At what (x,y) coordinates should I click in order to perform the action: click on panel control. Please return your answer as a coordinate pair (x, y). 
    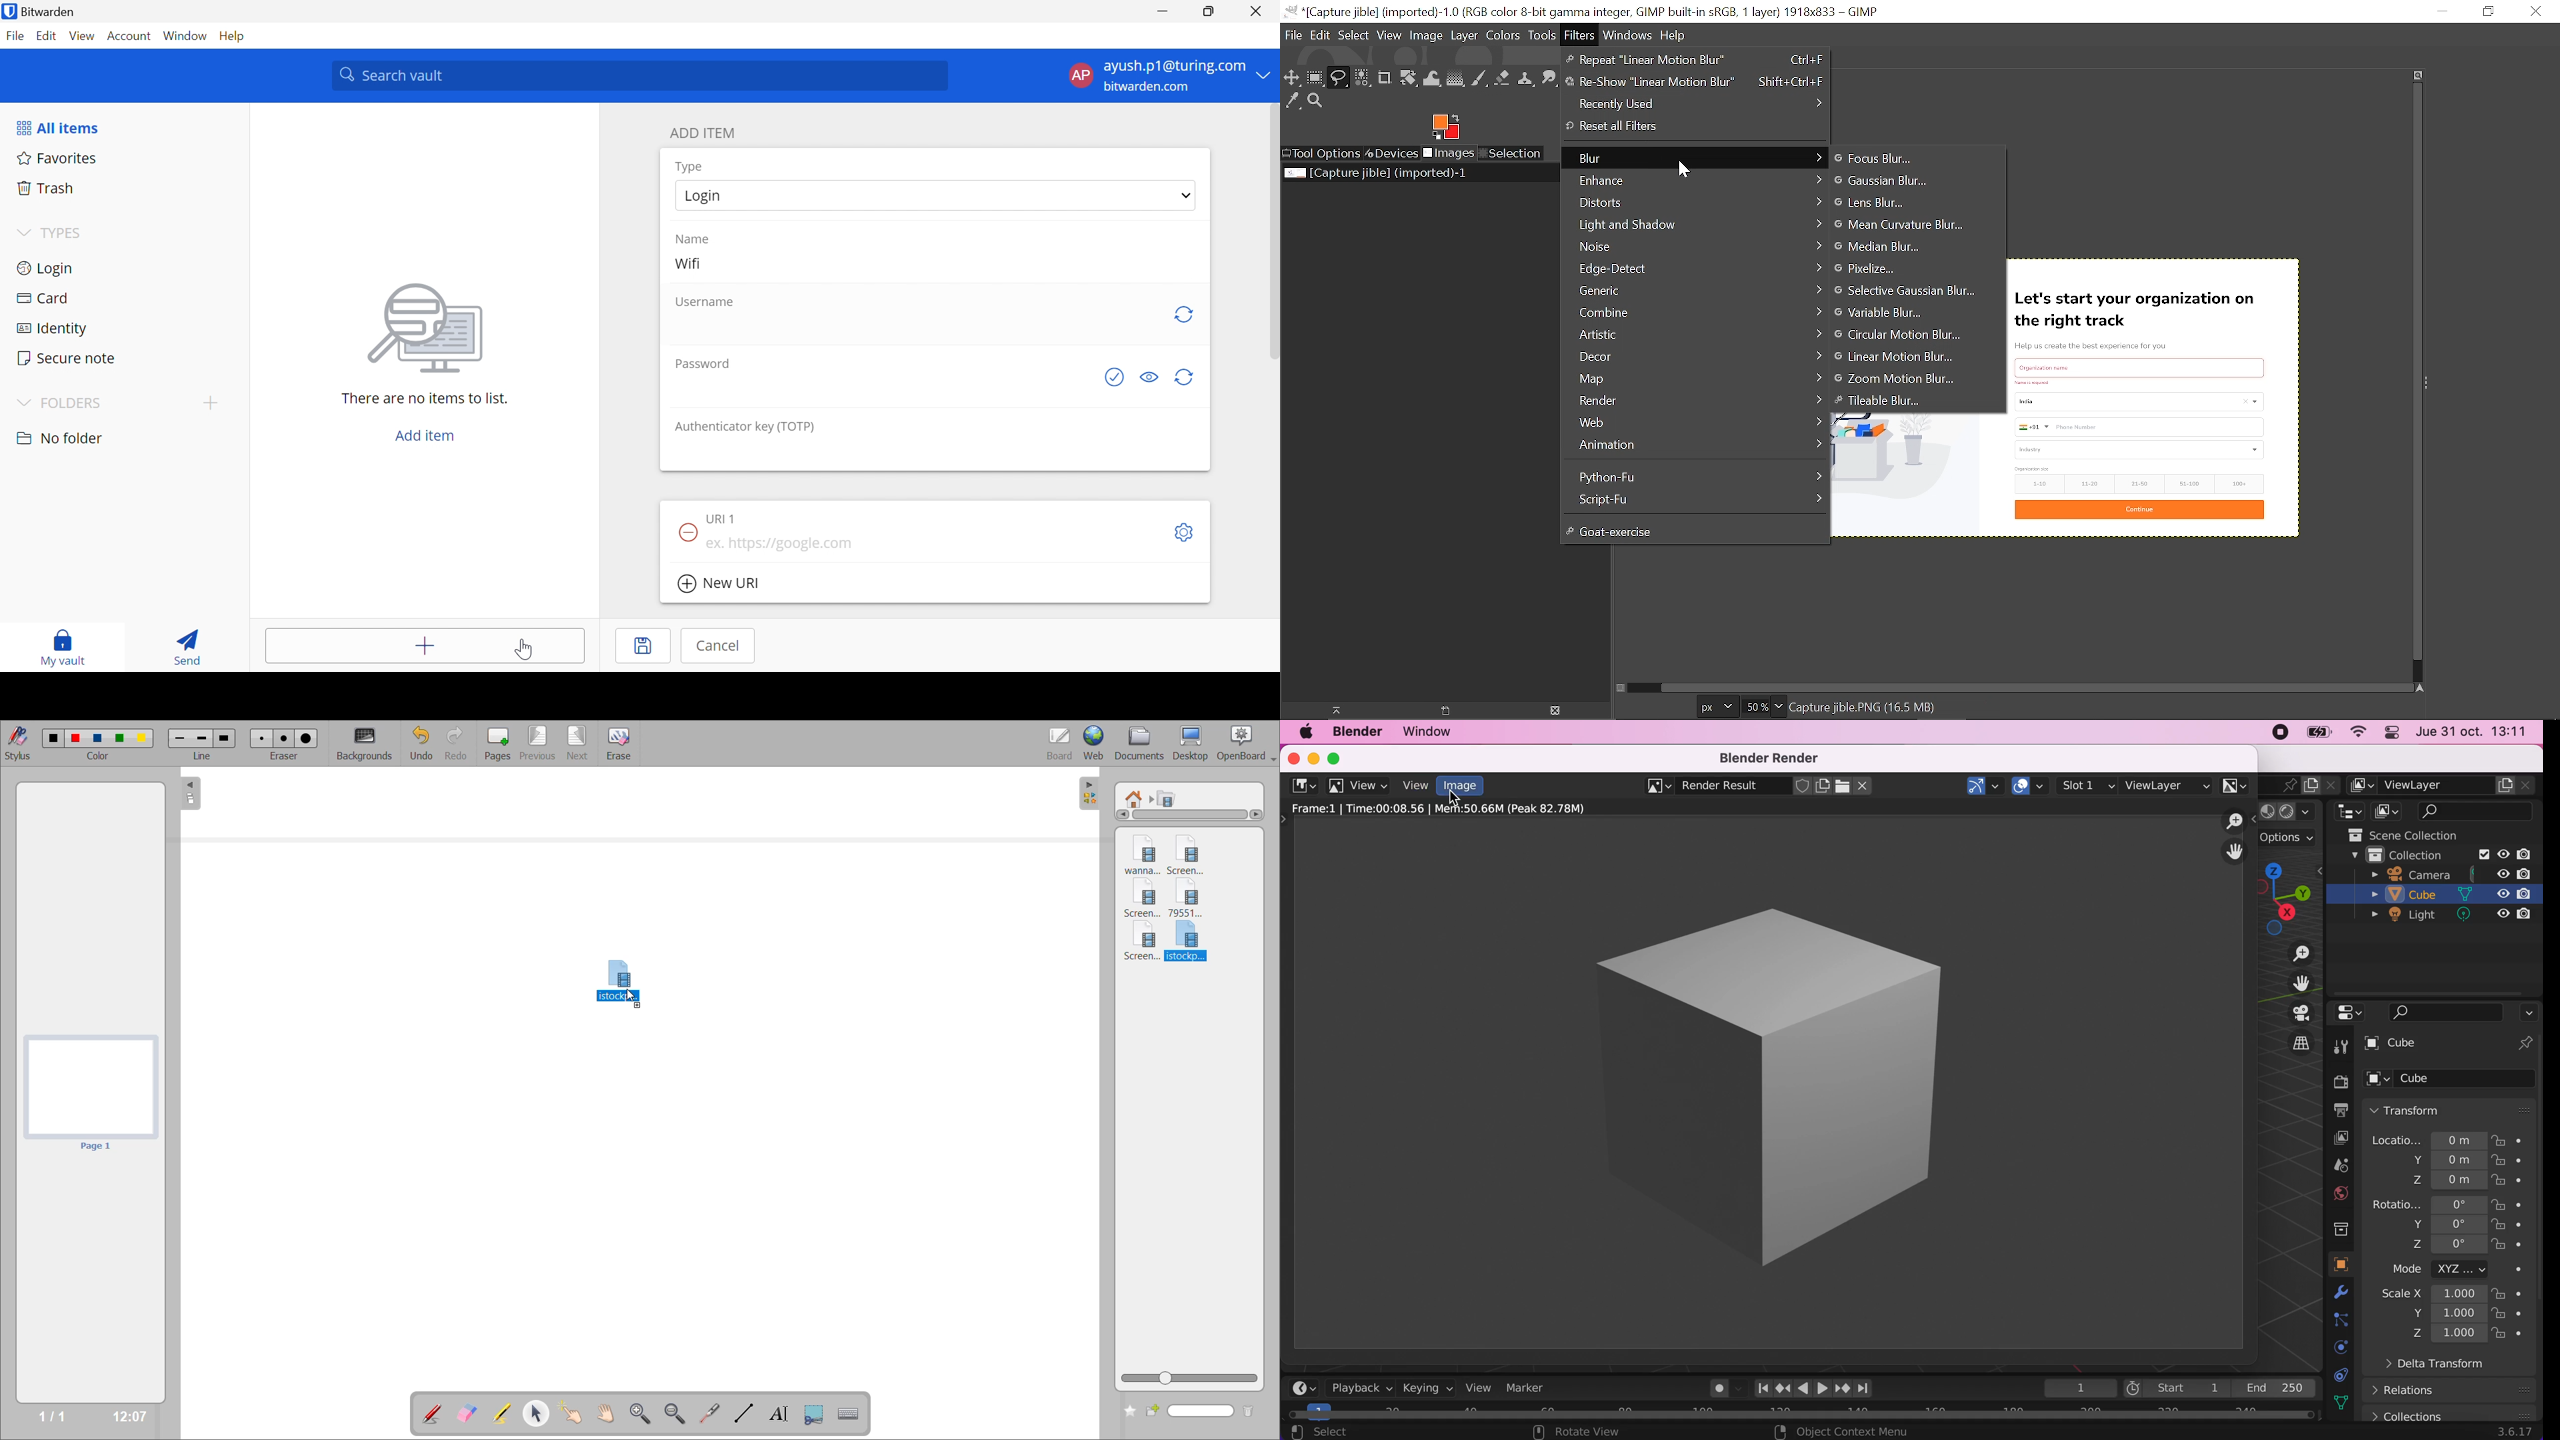
    Looking at the image, I should click on (2394, 732).